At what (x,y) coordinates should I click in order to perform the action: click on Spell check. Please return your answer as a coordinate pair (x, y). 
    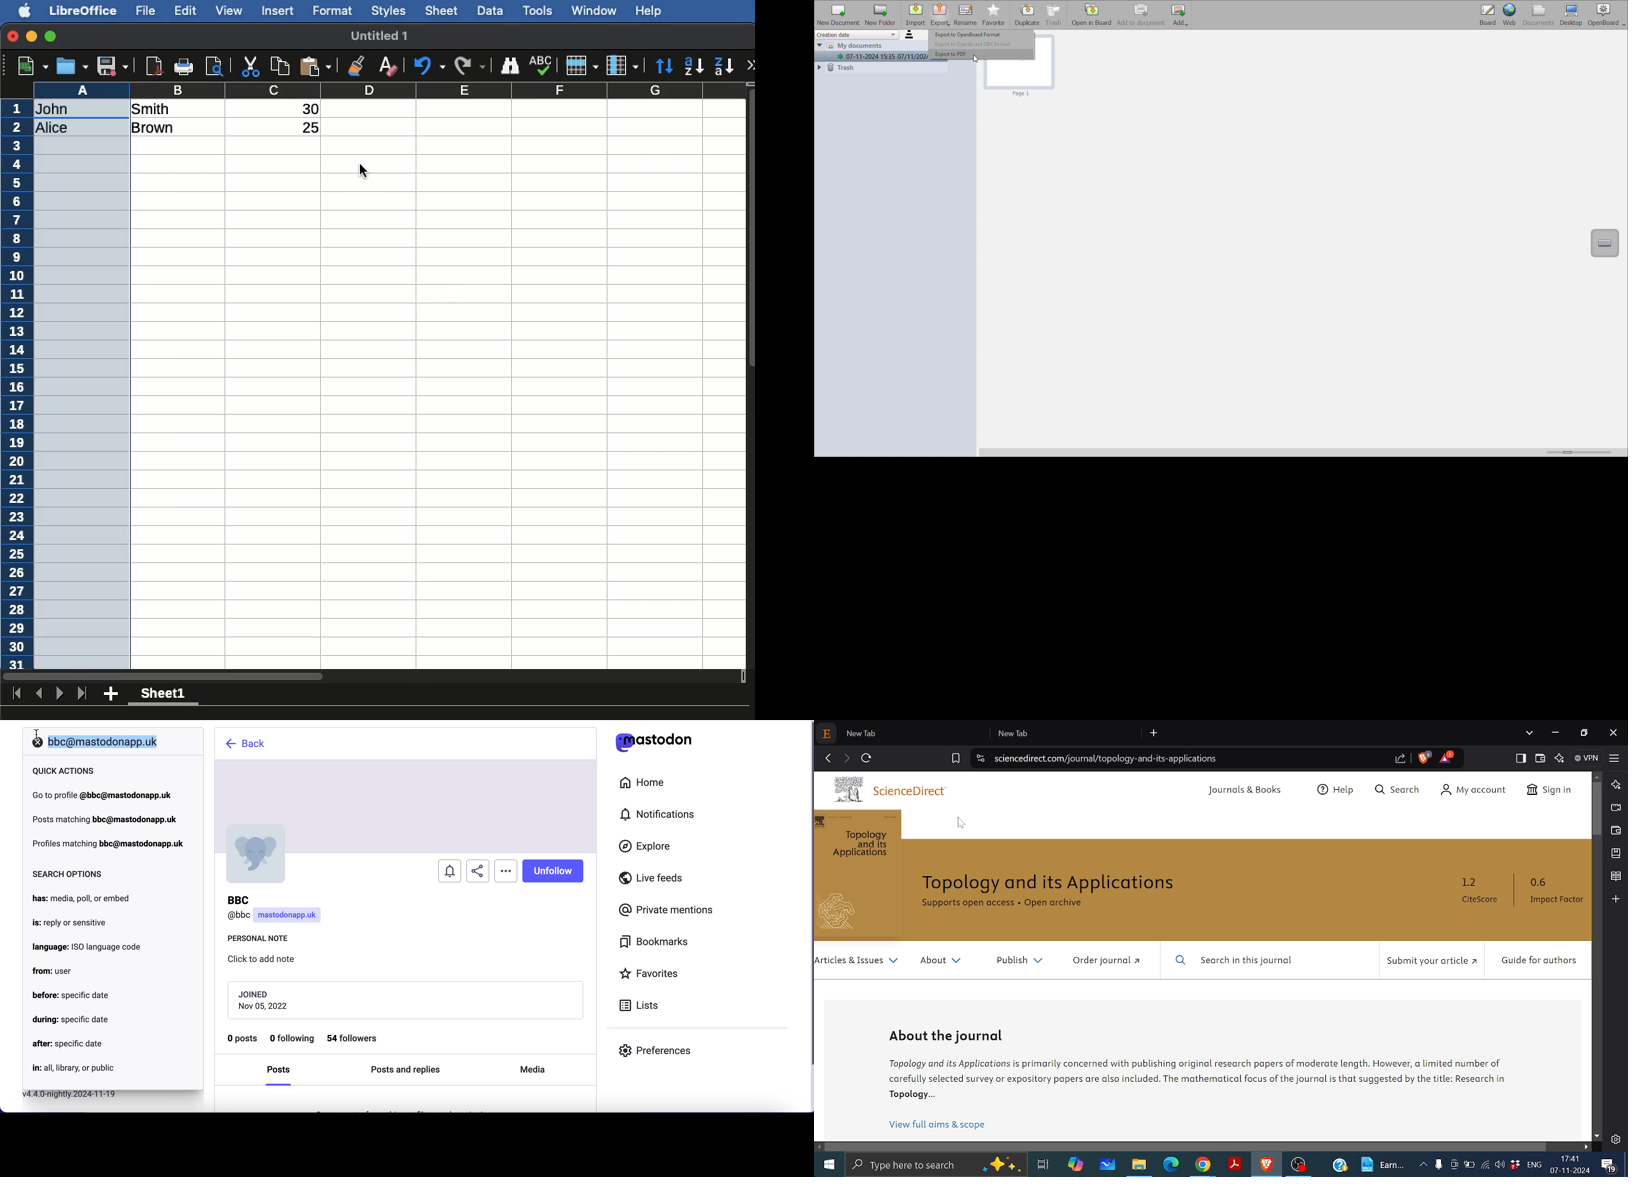
    Looking at the image, I should click on (542, 64).